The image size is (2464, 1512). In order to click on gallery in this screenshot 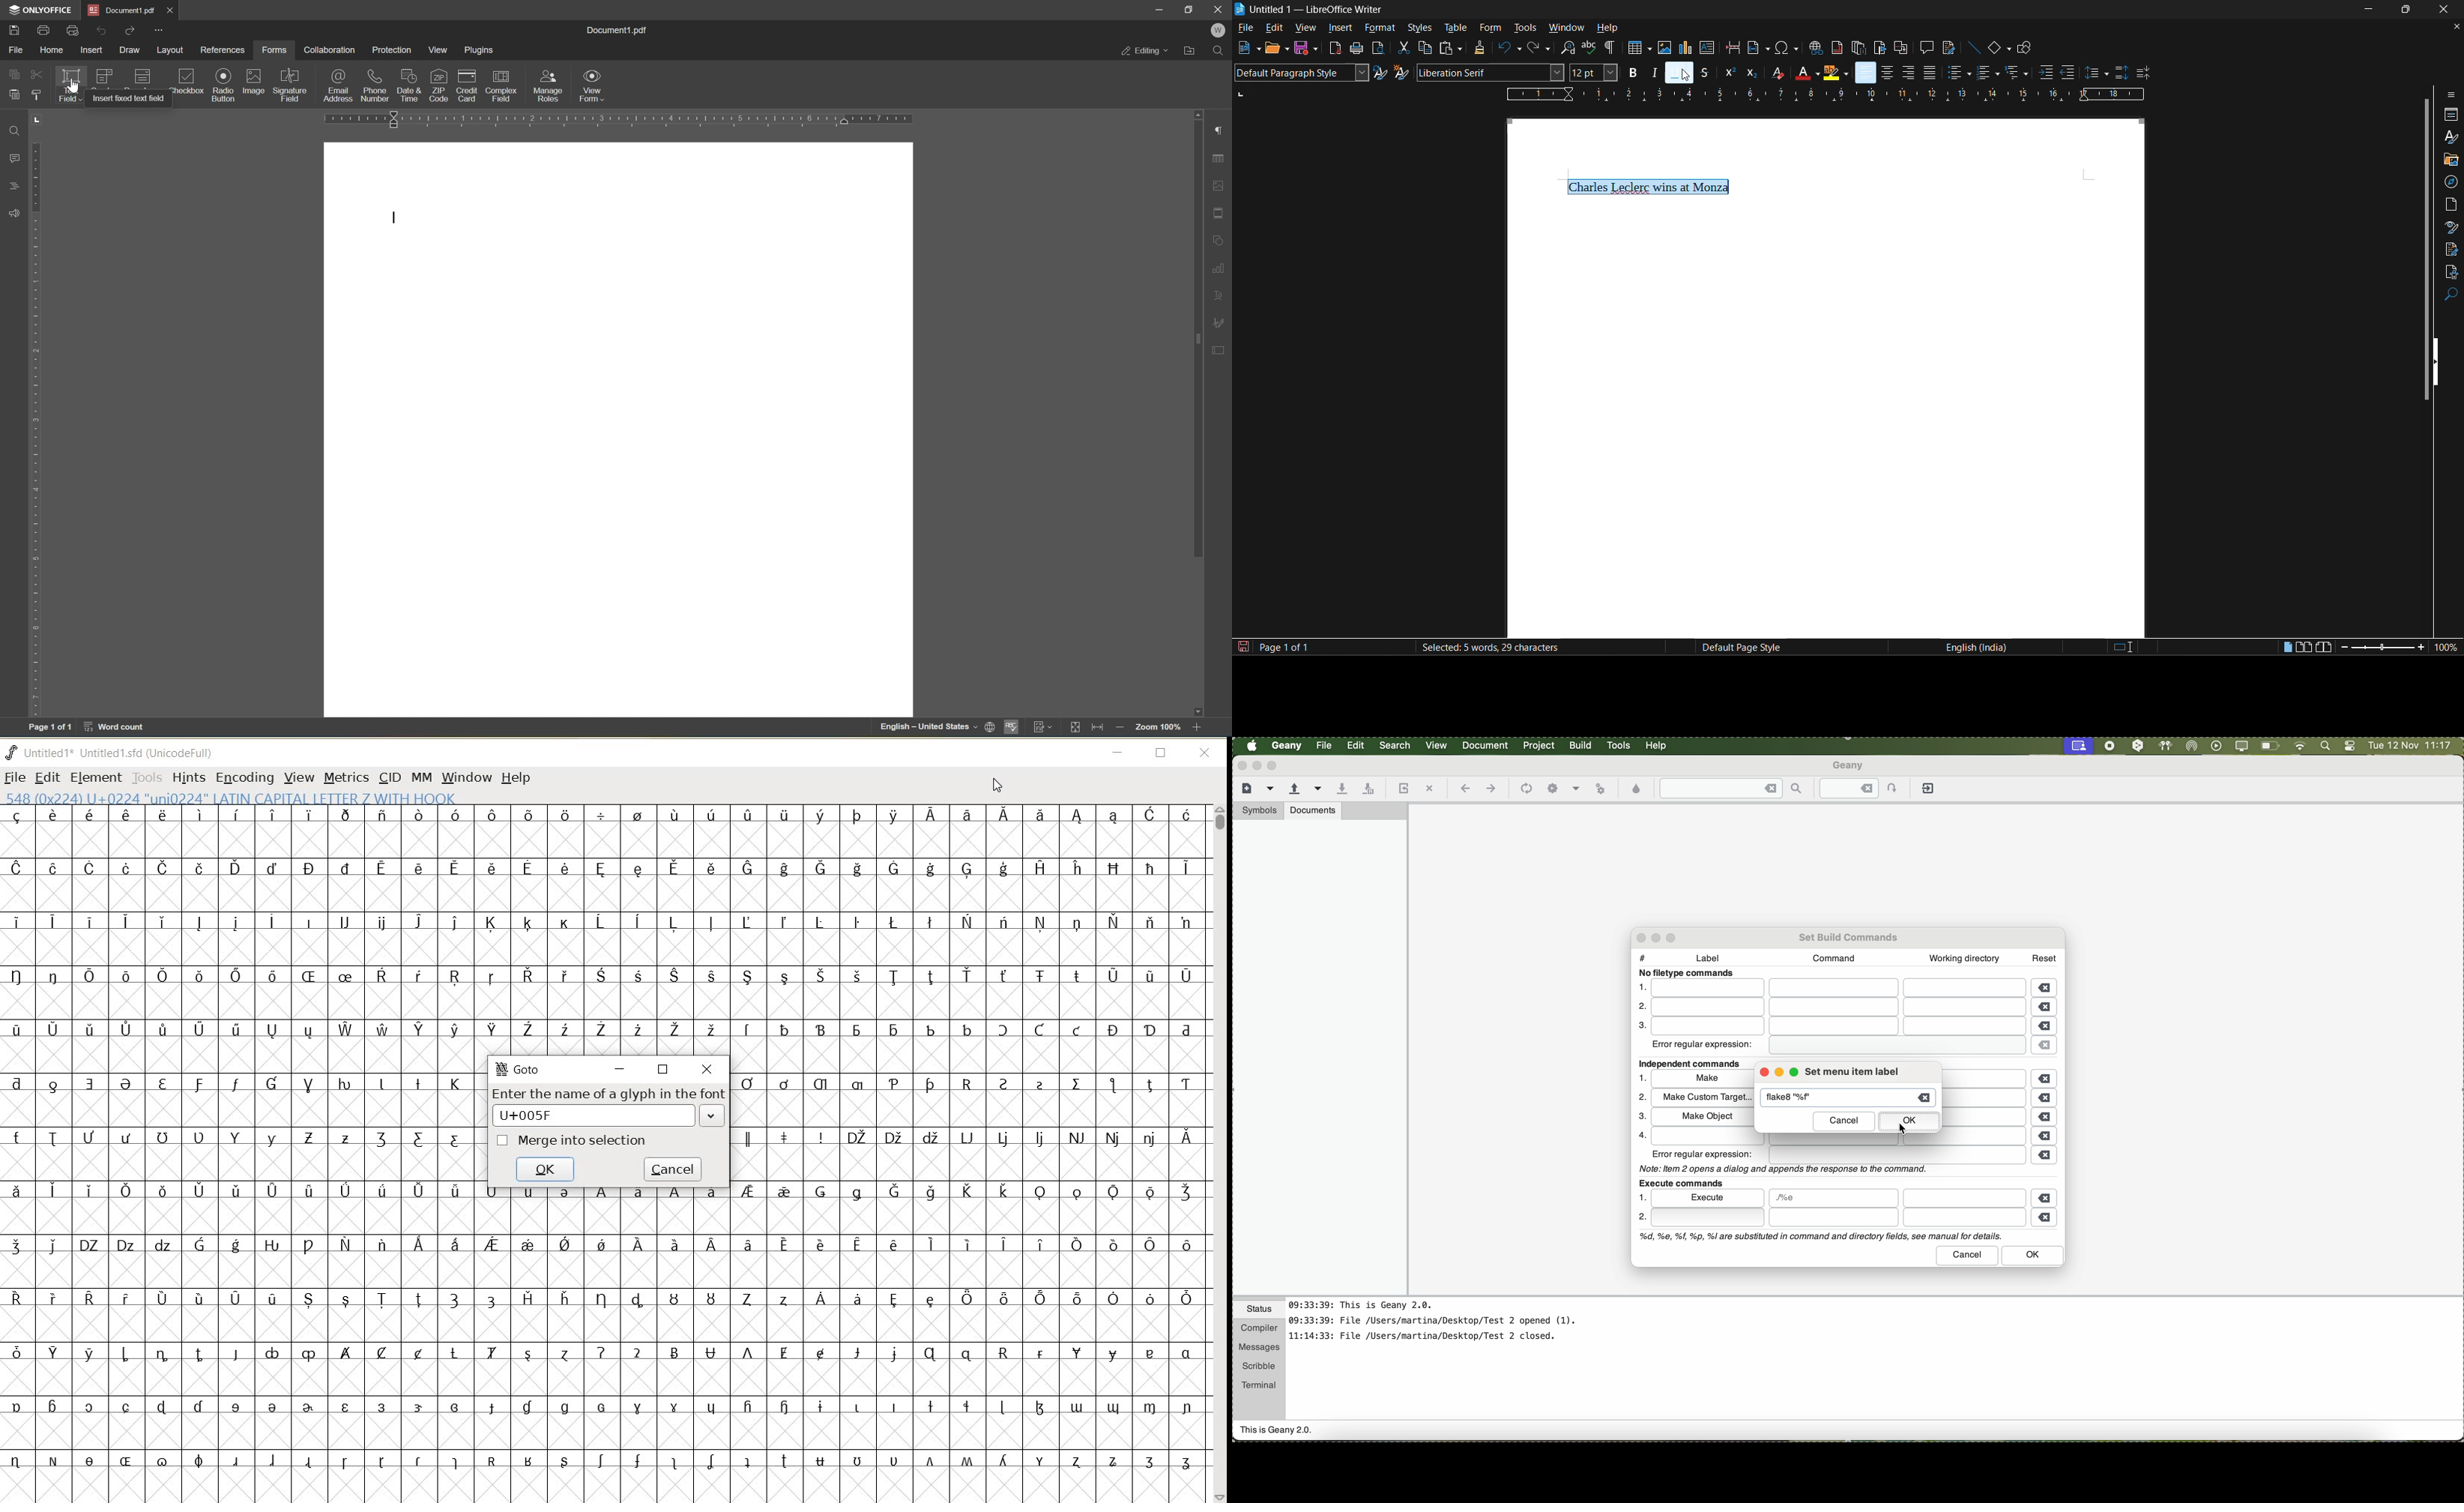, I will do `click(2450, 160)`.